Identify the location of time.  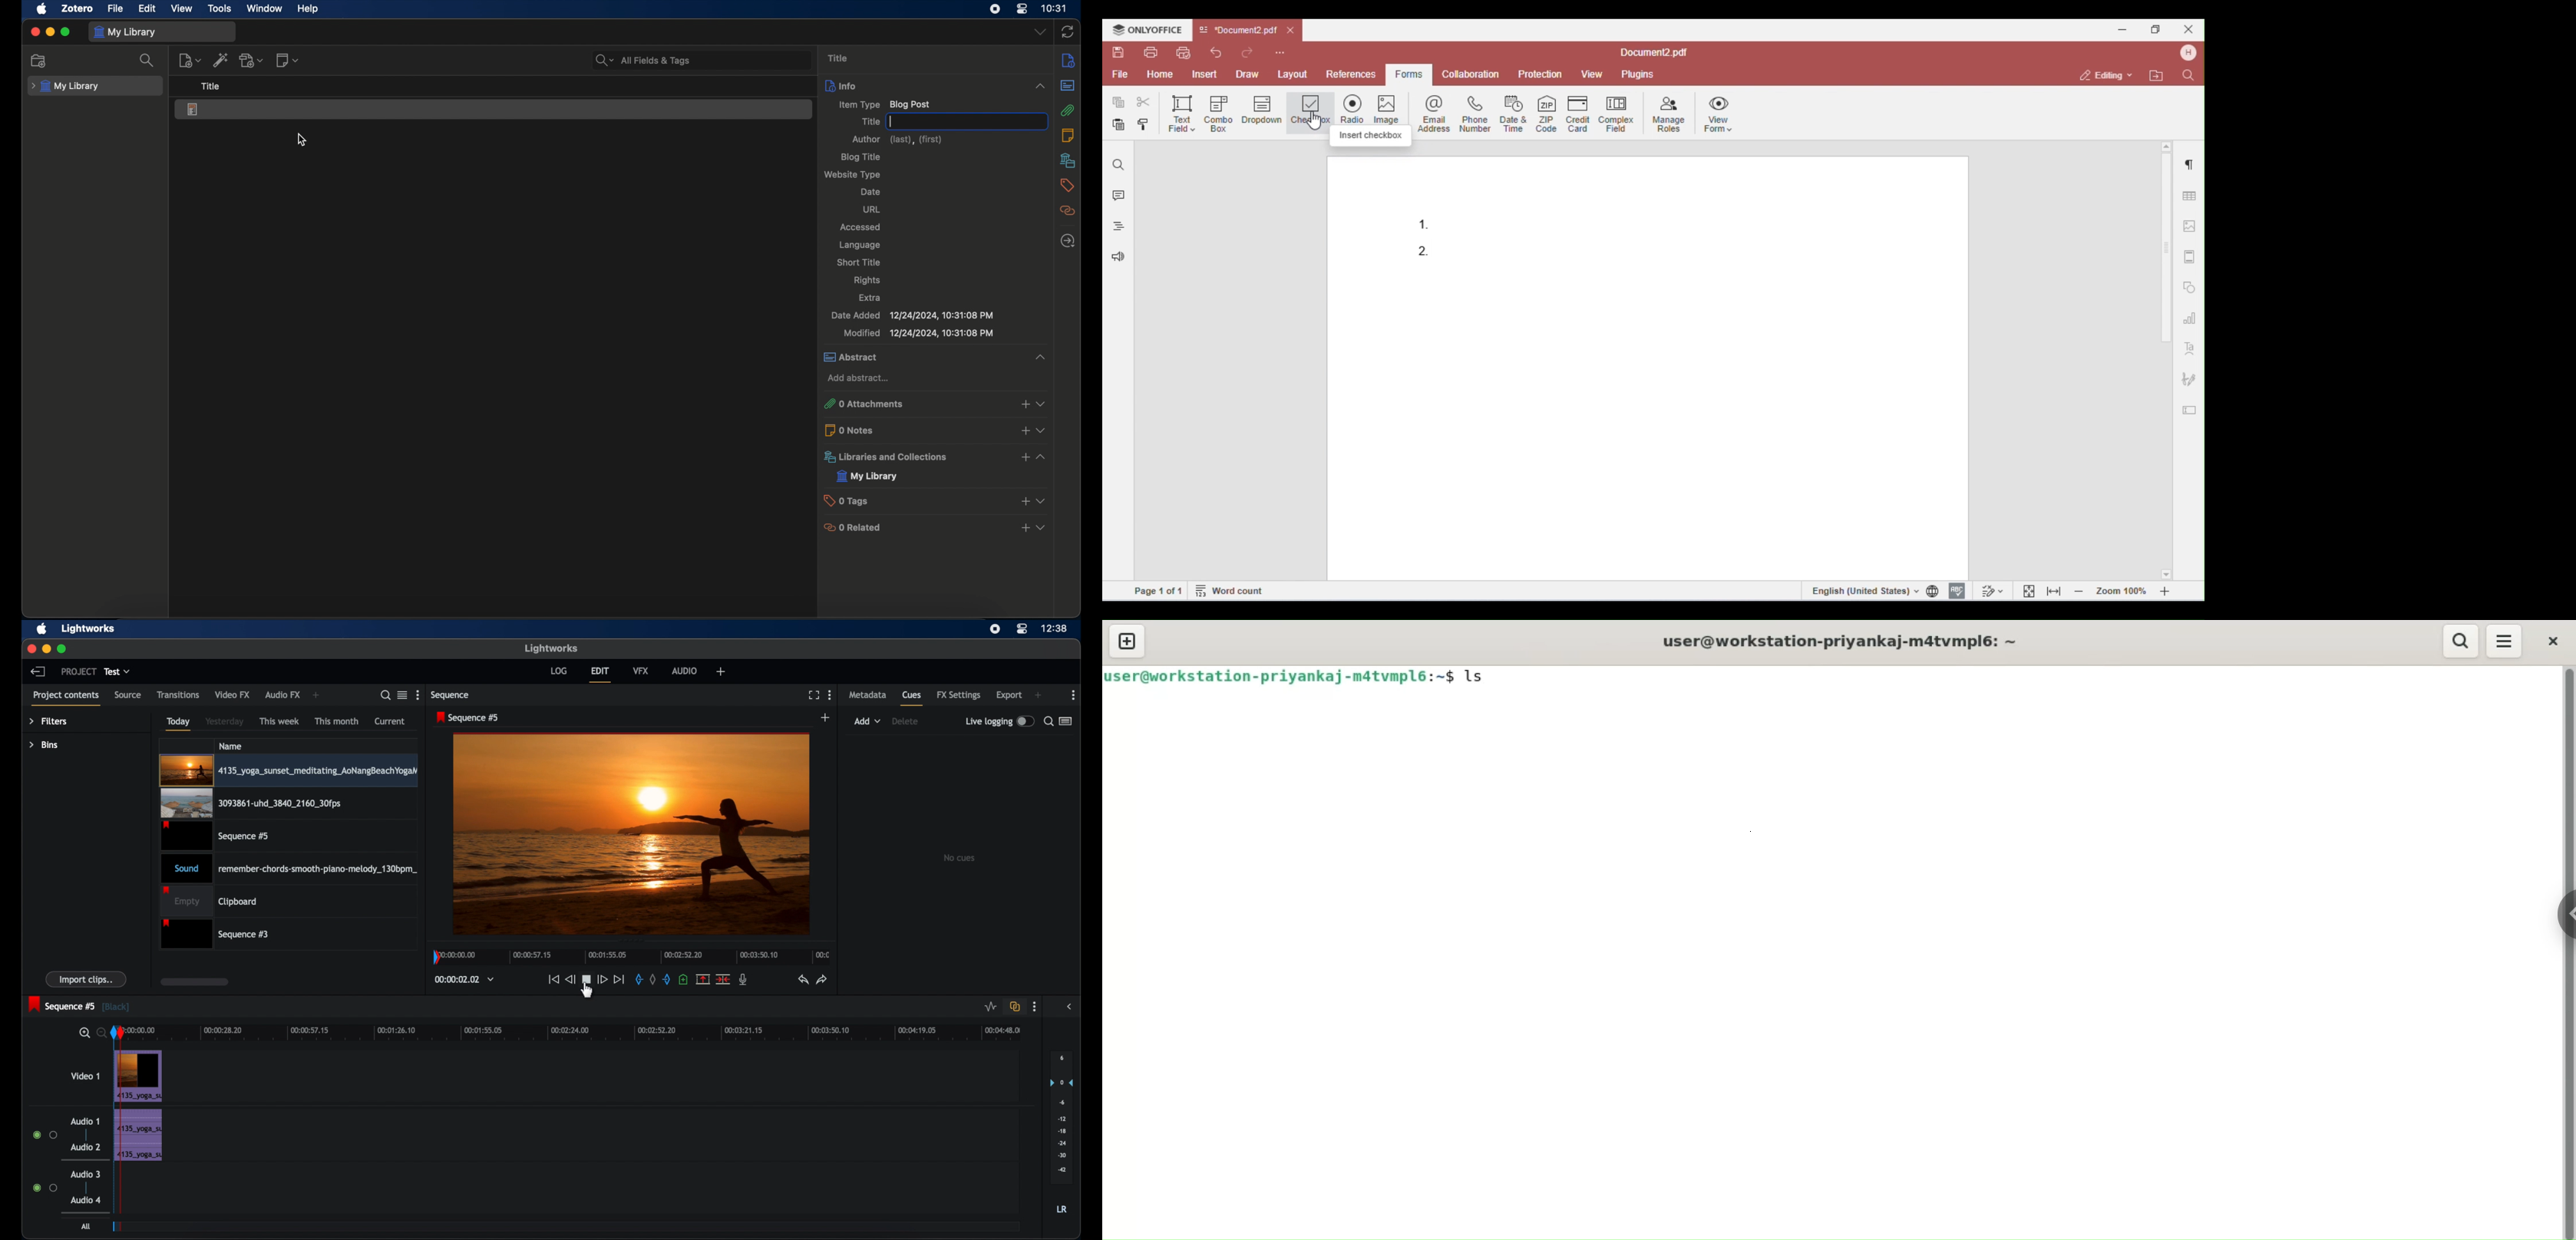
(1055, 629).